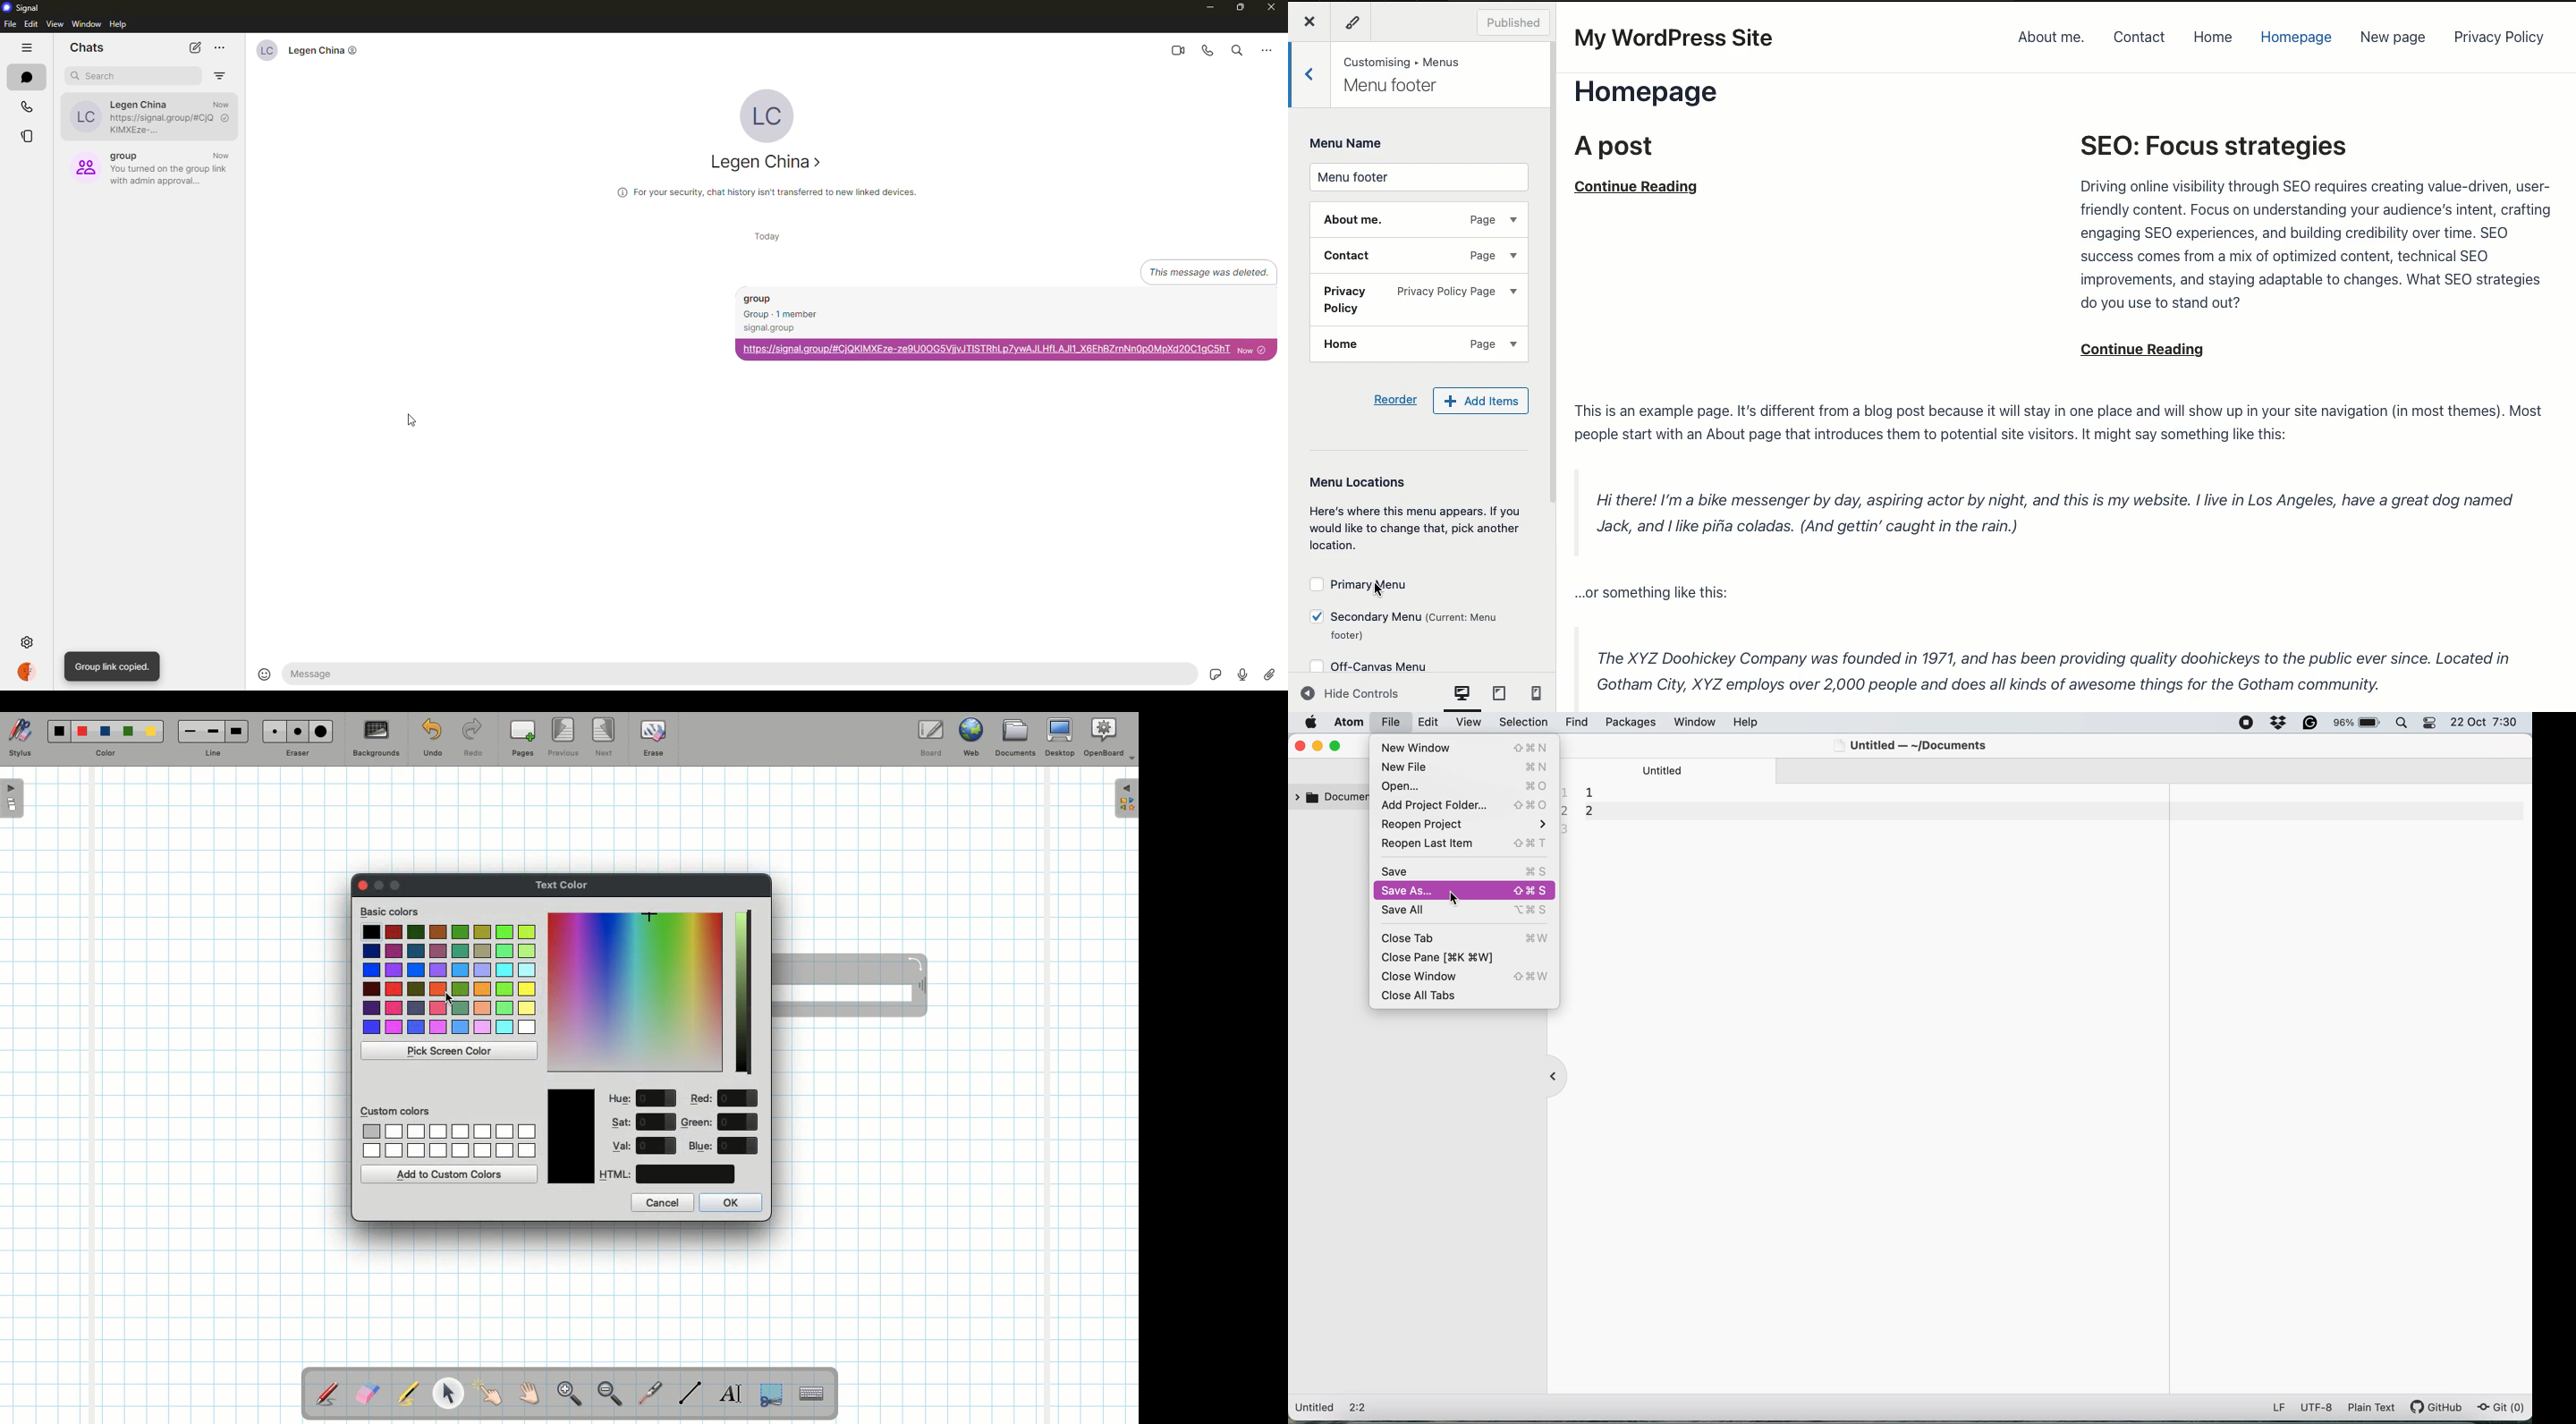 The height and width of the screenshot is (1428, 2576). Describe the element at coordinates (738, 1146) in the screenshot. I see `value` at that location.